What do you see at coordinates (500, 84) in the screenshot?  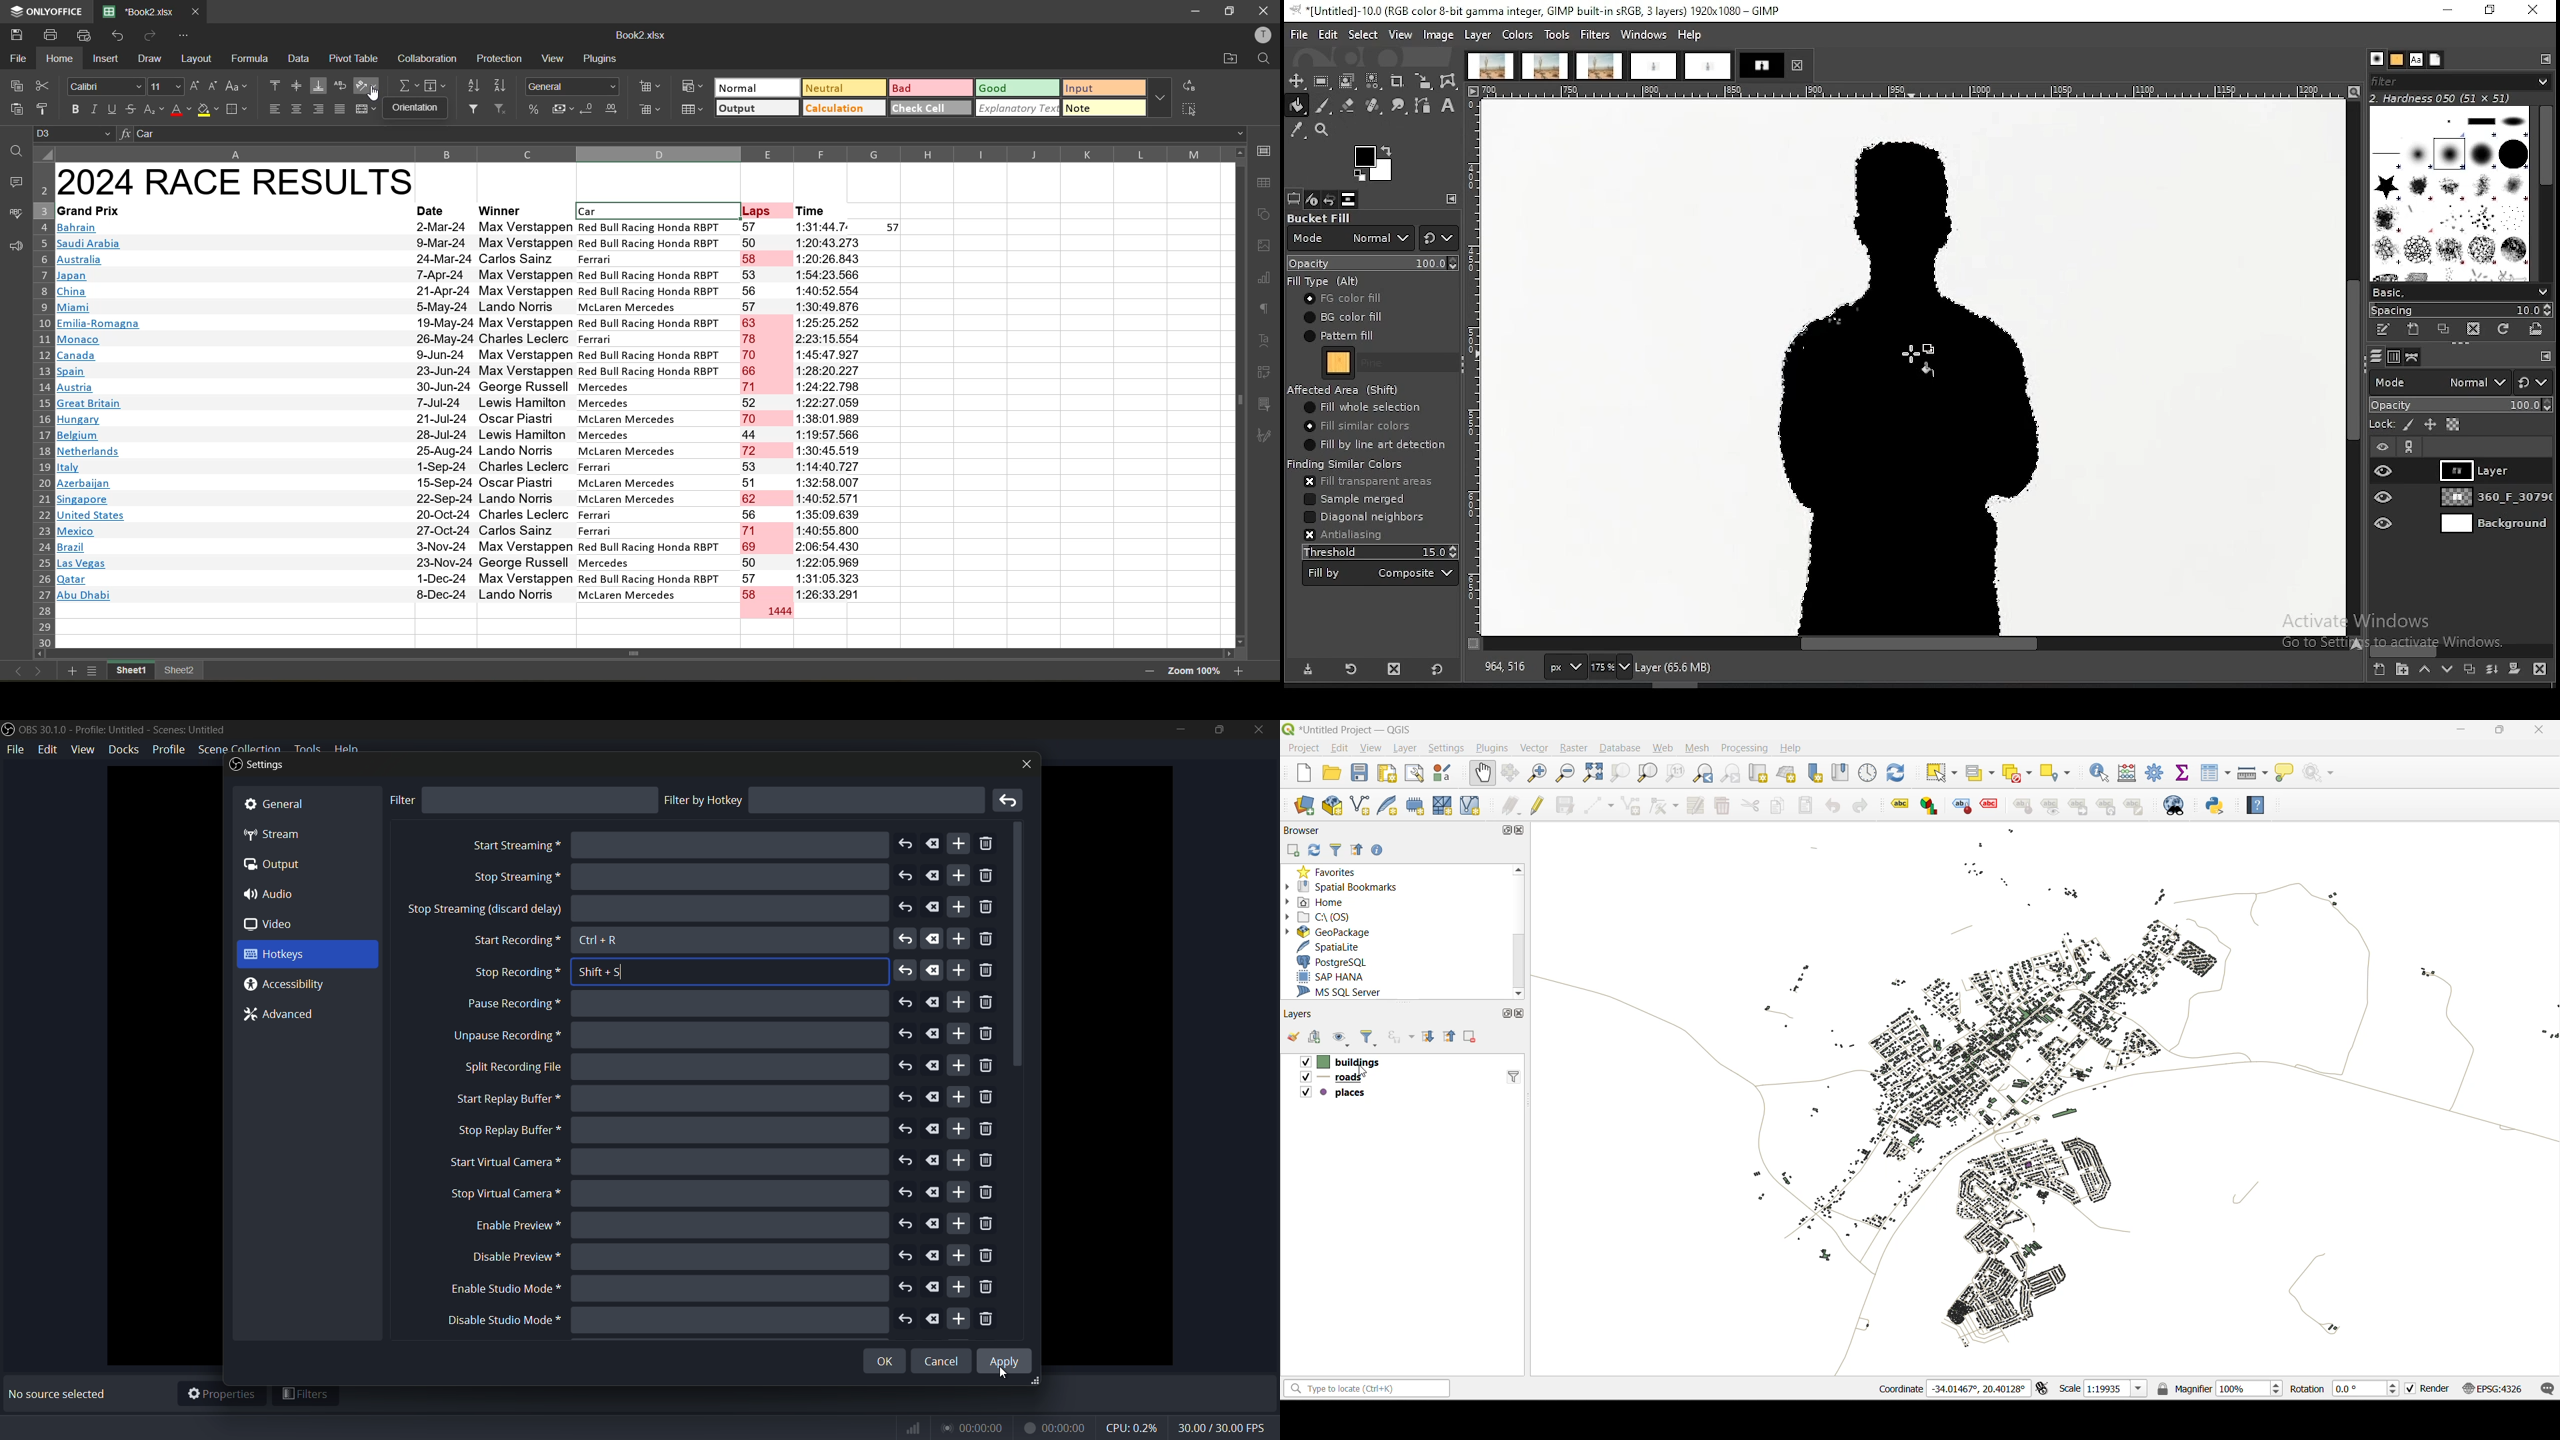 I see `sort descending` at bounding box center [500, 84].